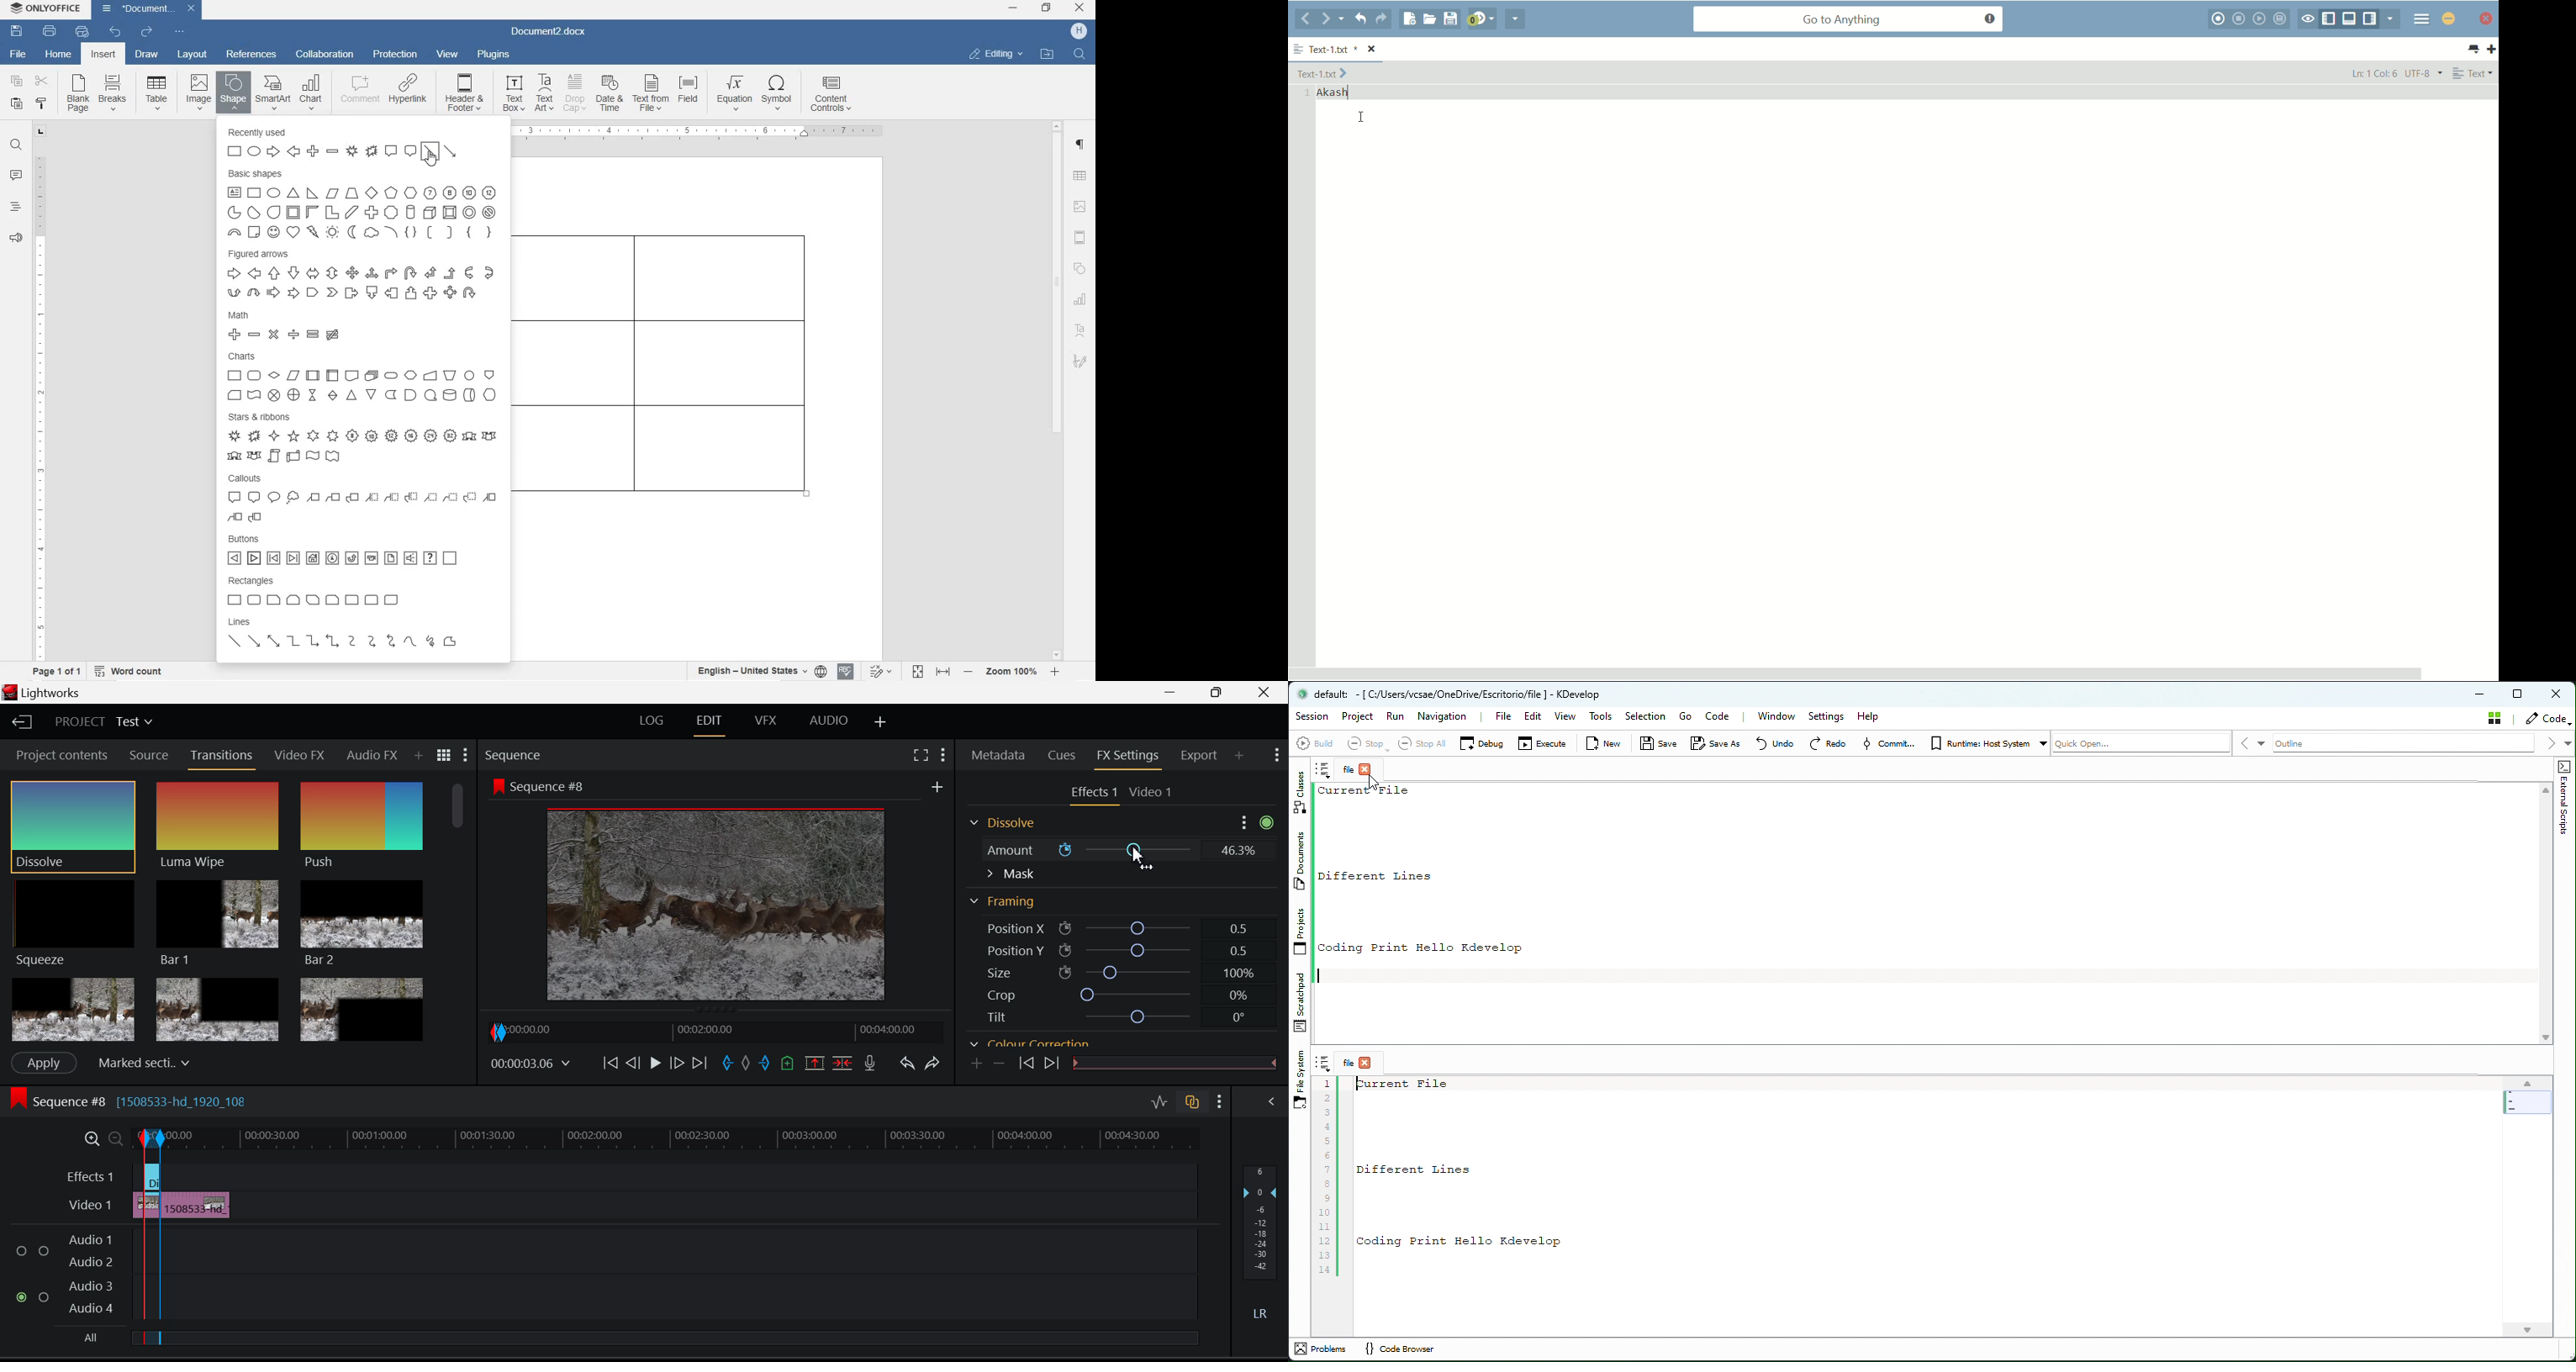 The height and width of the screenshot is (1372, 2576). What do you see at coordinates (1049, 55) in the screenshot?
I see `OPEN FILE LOCATION` at bounding box center [1049, 55].